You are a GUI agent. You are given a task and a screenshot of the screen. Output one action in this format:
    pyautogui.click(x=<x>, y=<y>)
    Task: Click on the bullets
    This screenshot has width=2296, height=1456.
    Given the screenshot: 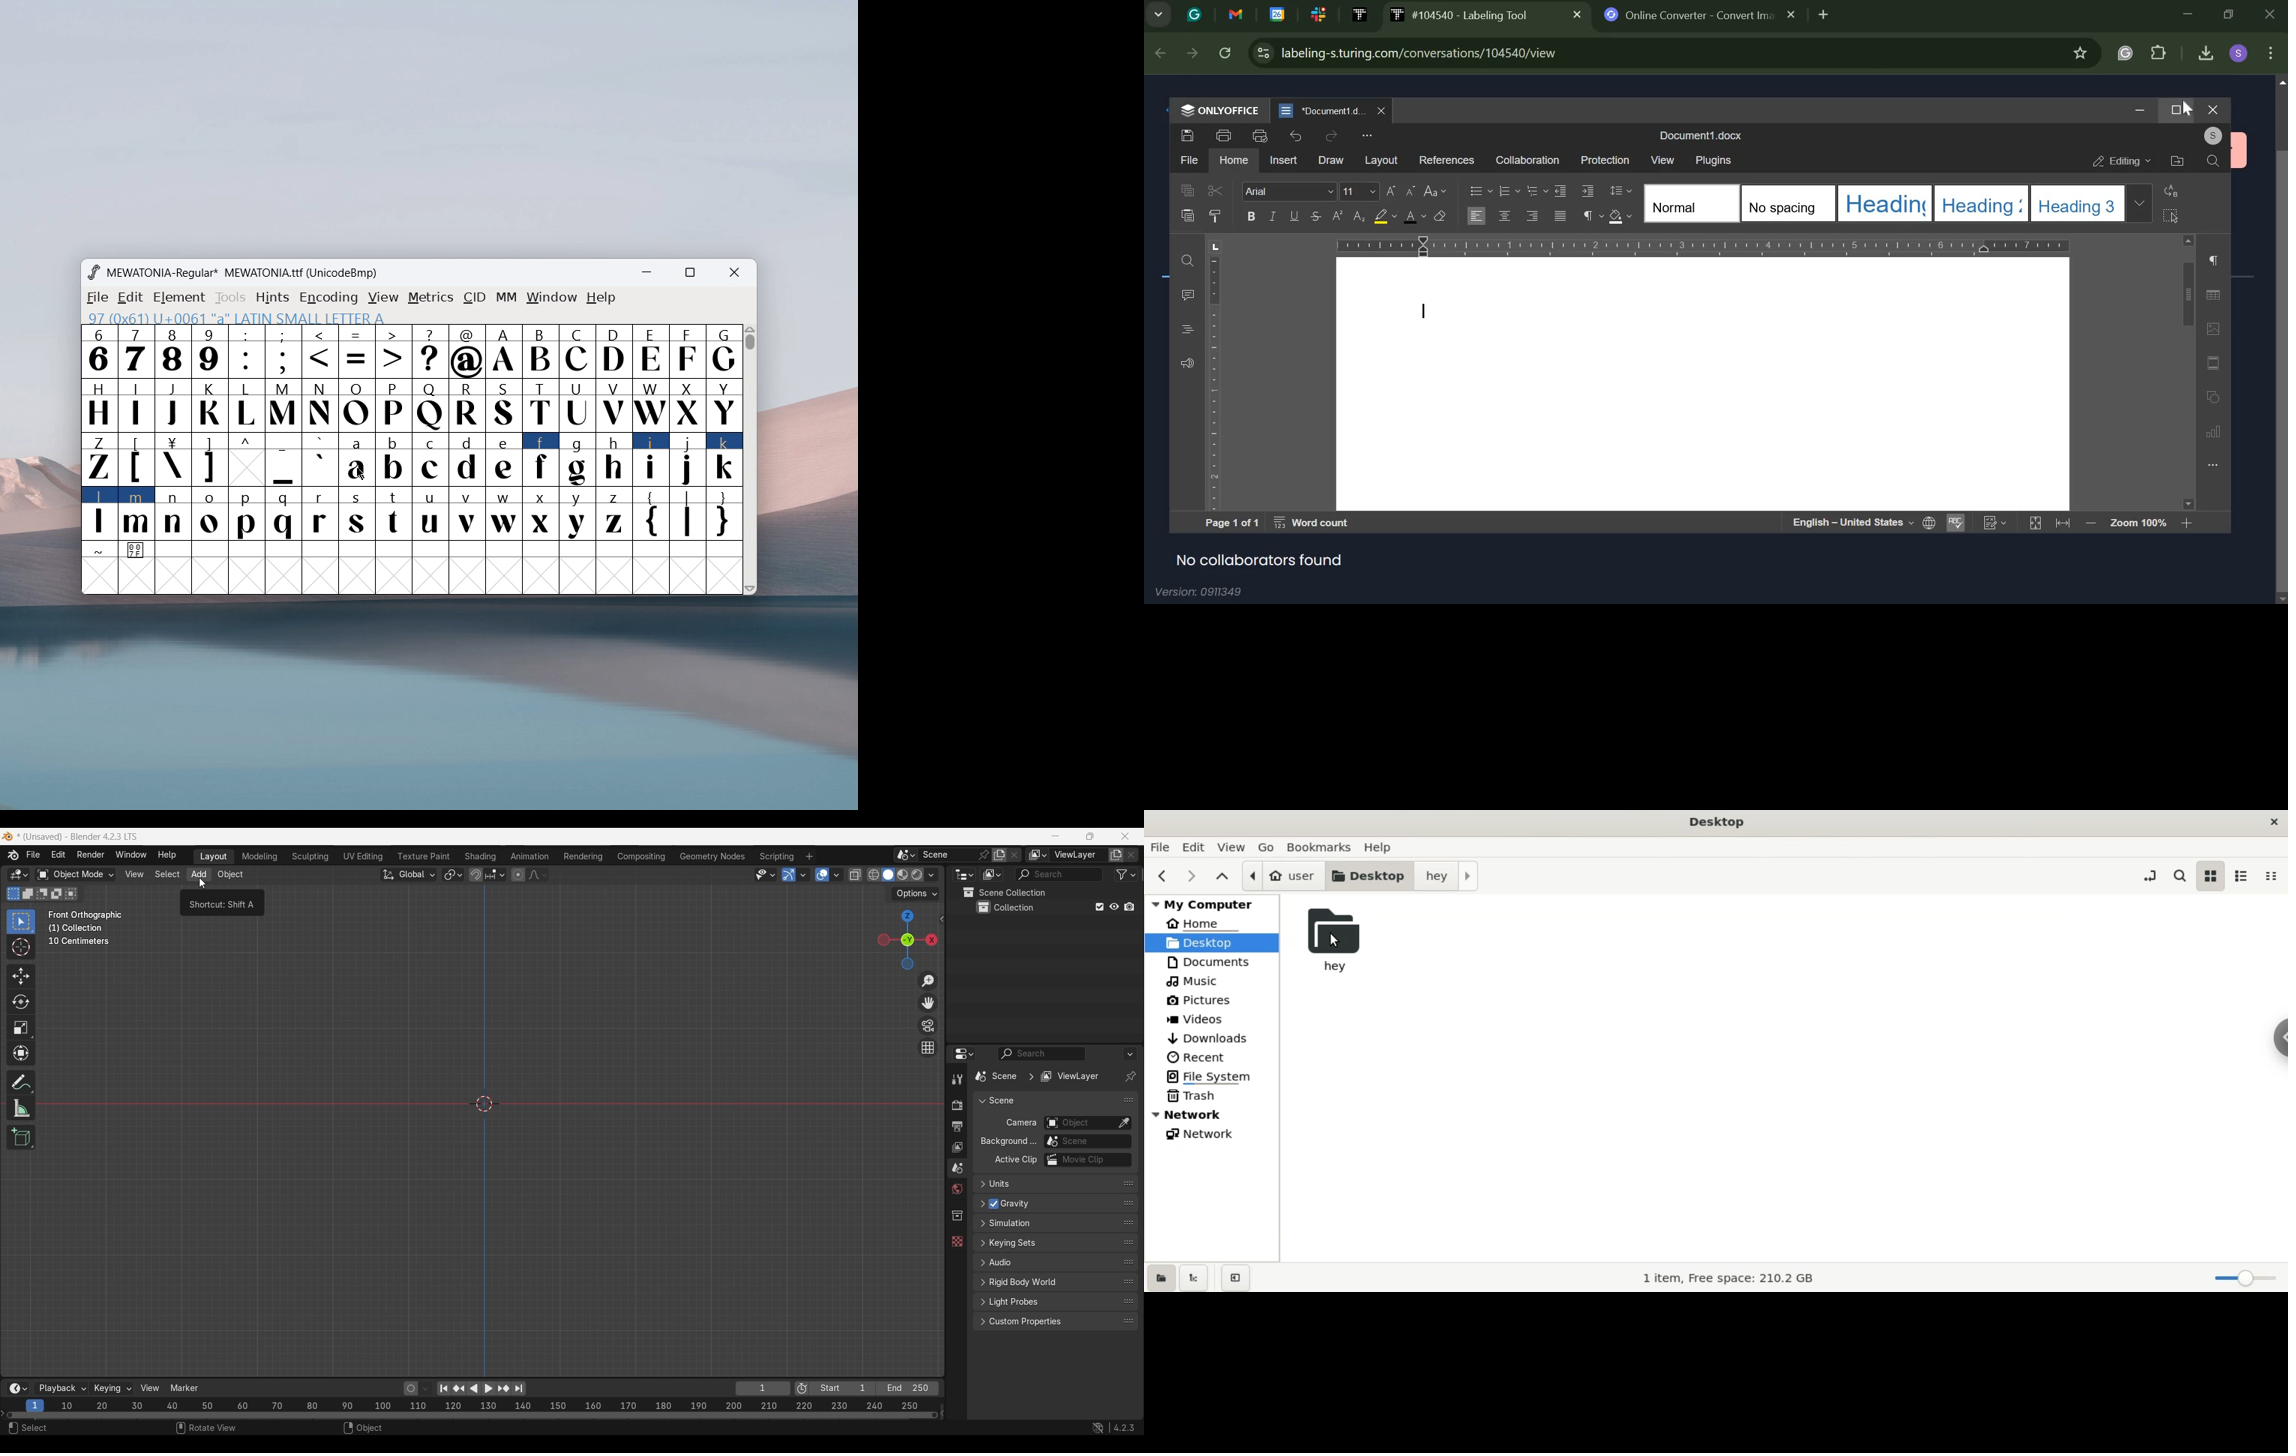 What is the action you would take?
    pyautogui.click(x=1478, y=190)
    